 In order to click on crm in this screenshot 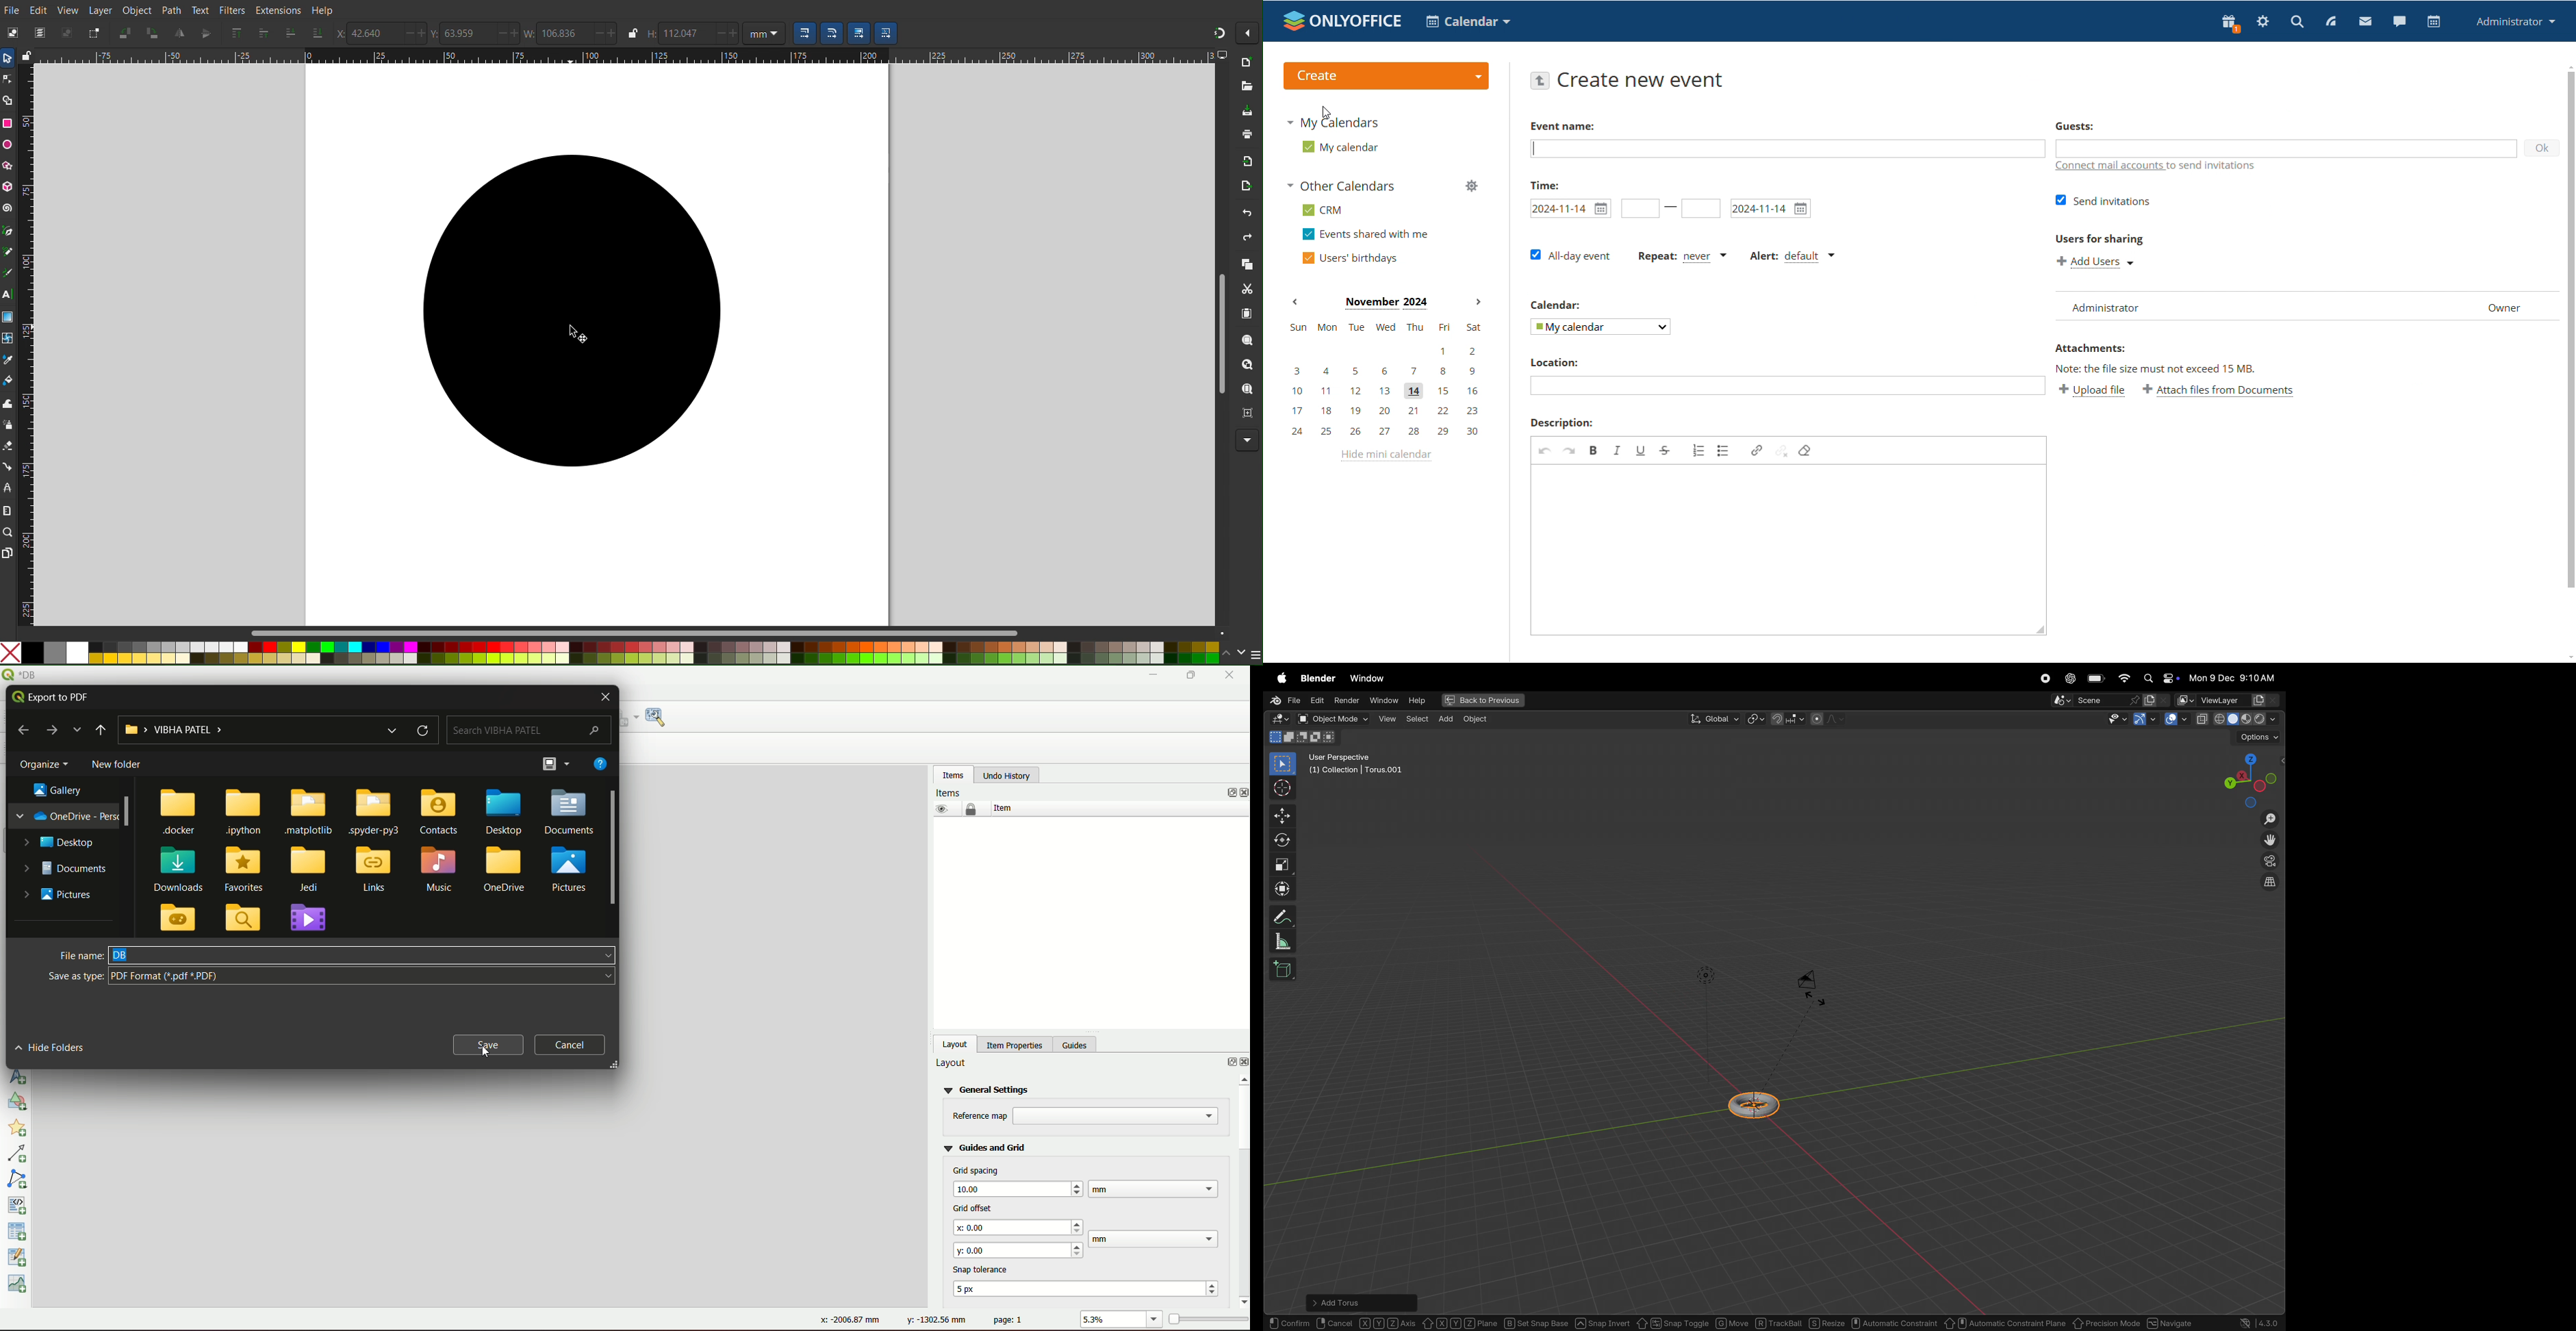, I will do `click(1323, 211)`.